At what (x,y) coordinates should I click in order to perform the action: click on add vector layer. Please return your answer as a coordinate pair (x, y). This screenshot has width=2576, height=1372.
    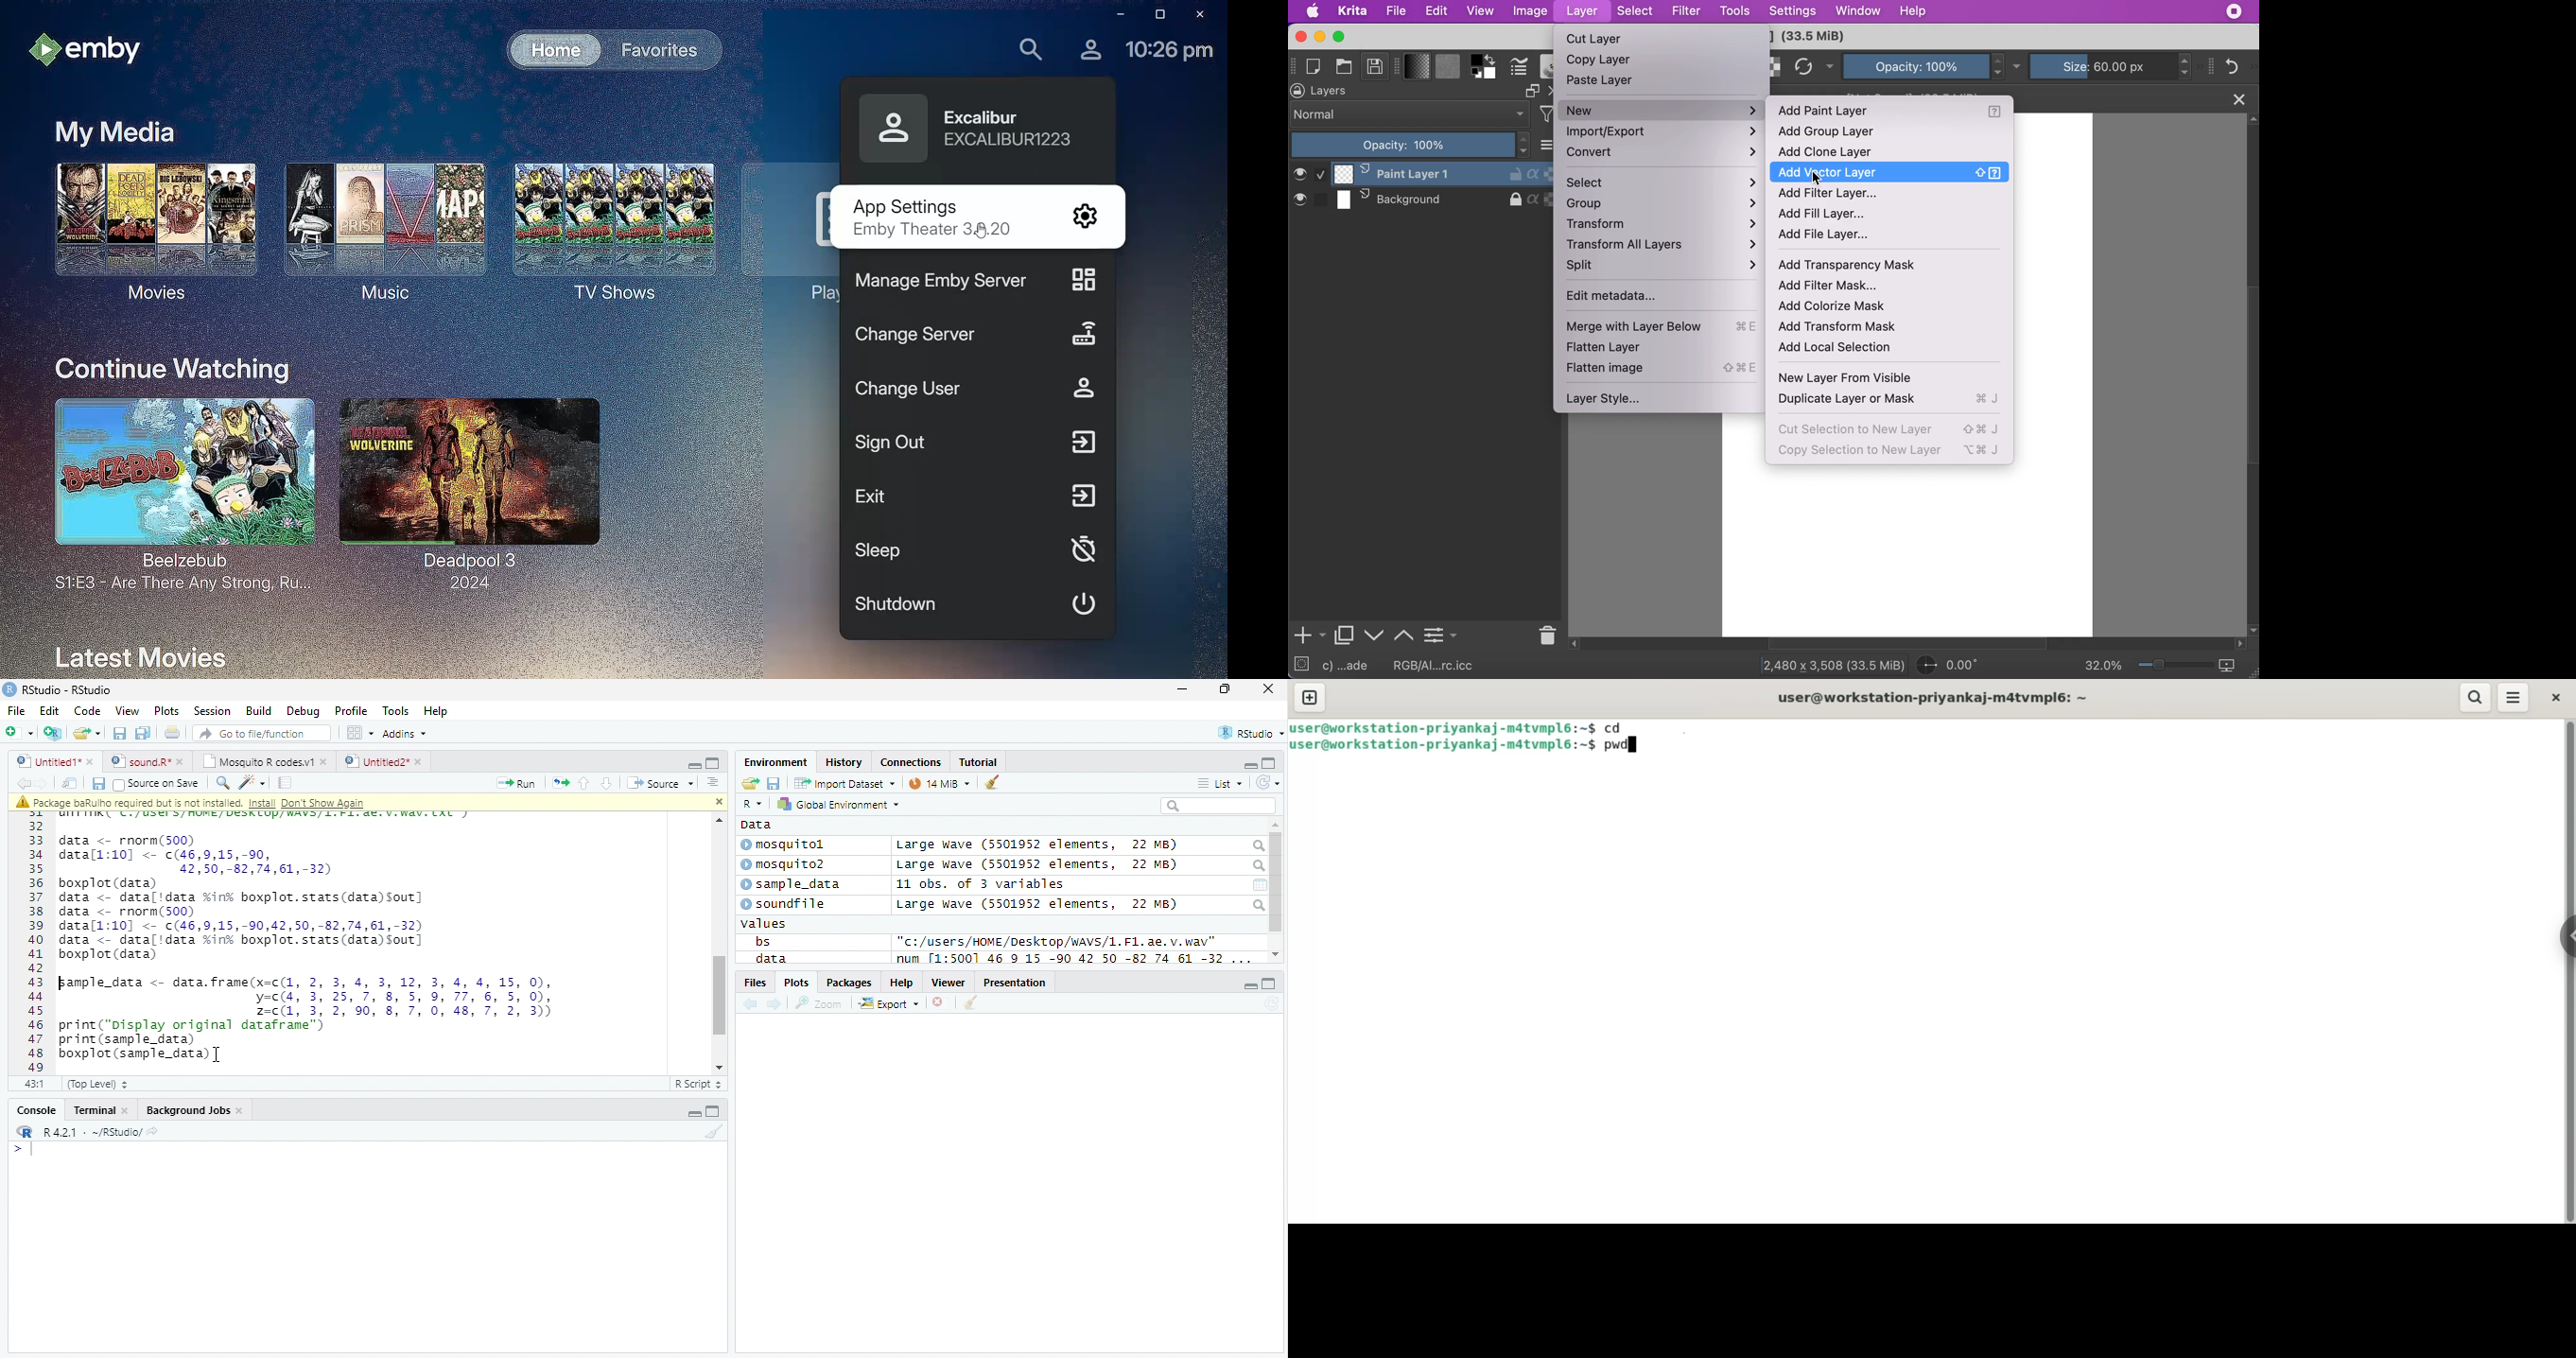
    Looking at the image, I should click on (1893, 172).